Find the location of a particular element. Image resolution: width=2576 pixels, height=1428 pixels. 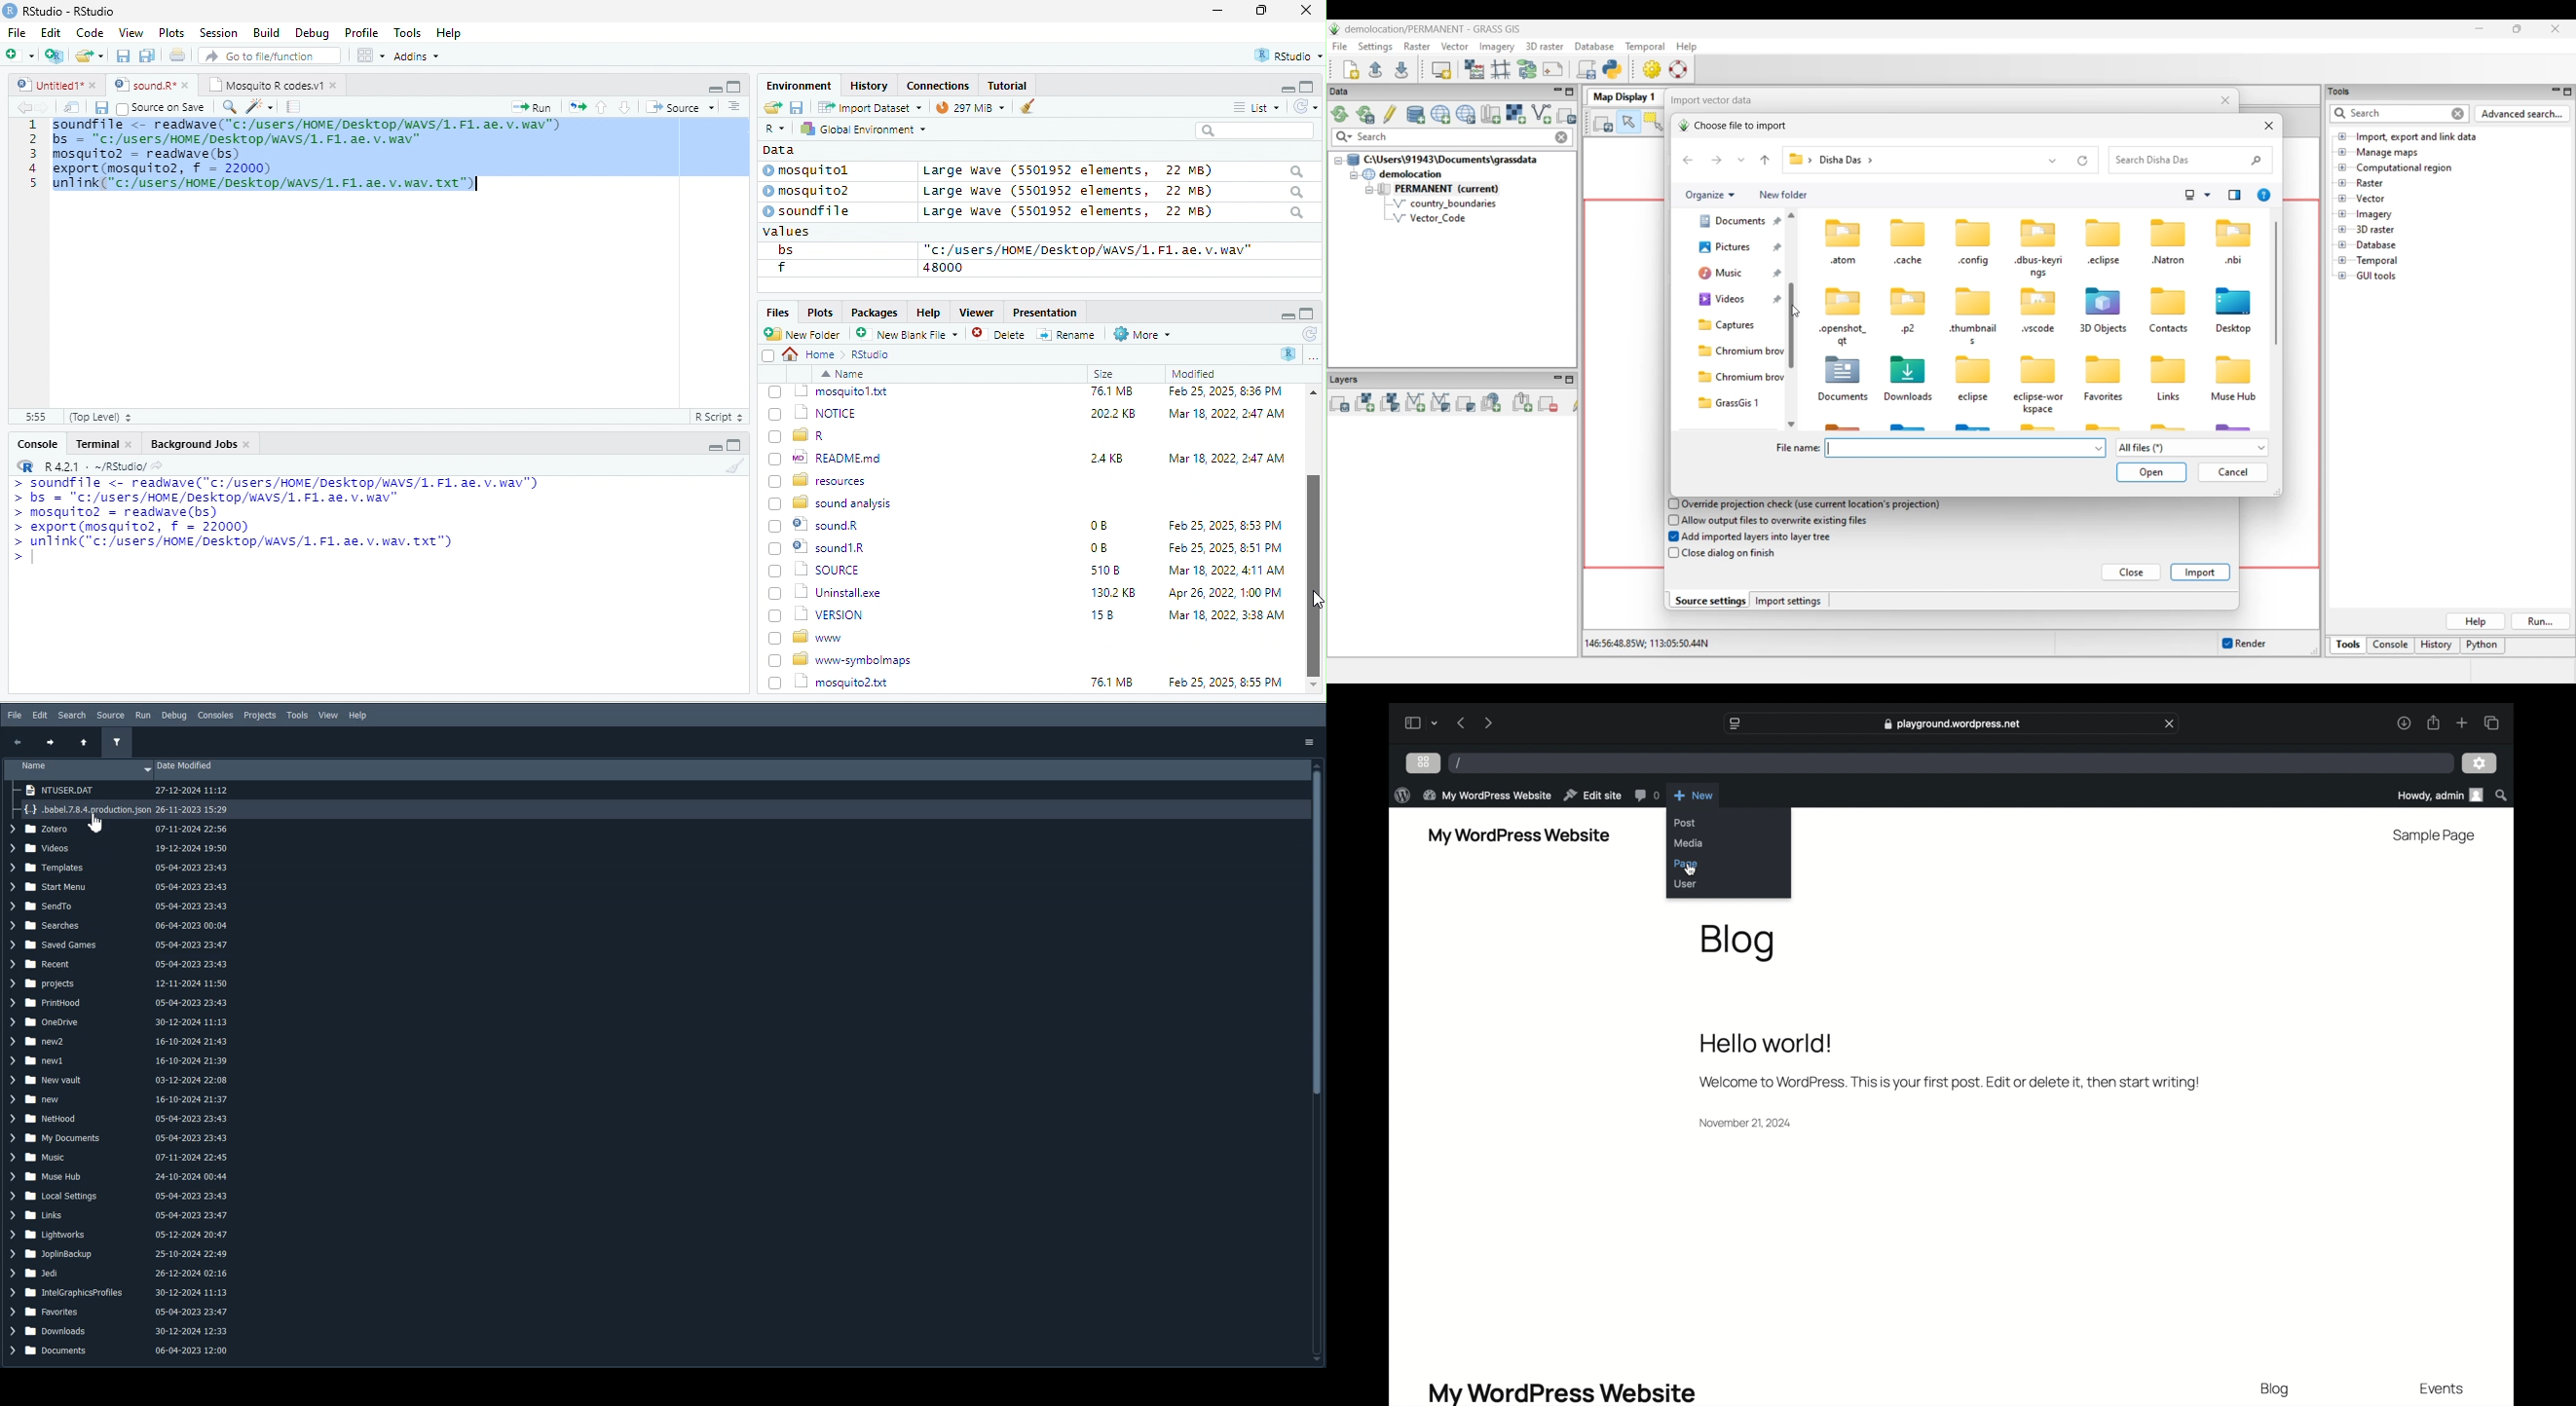

hy Global Environment ~ is located at coordinates (858, 129).